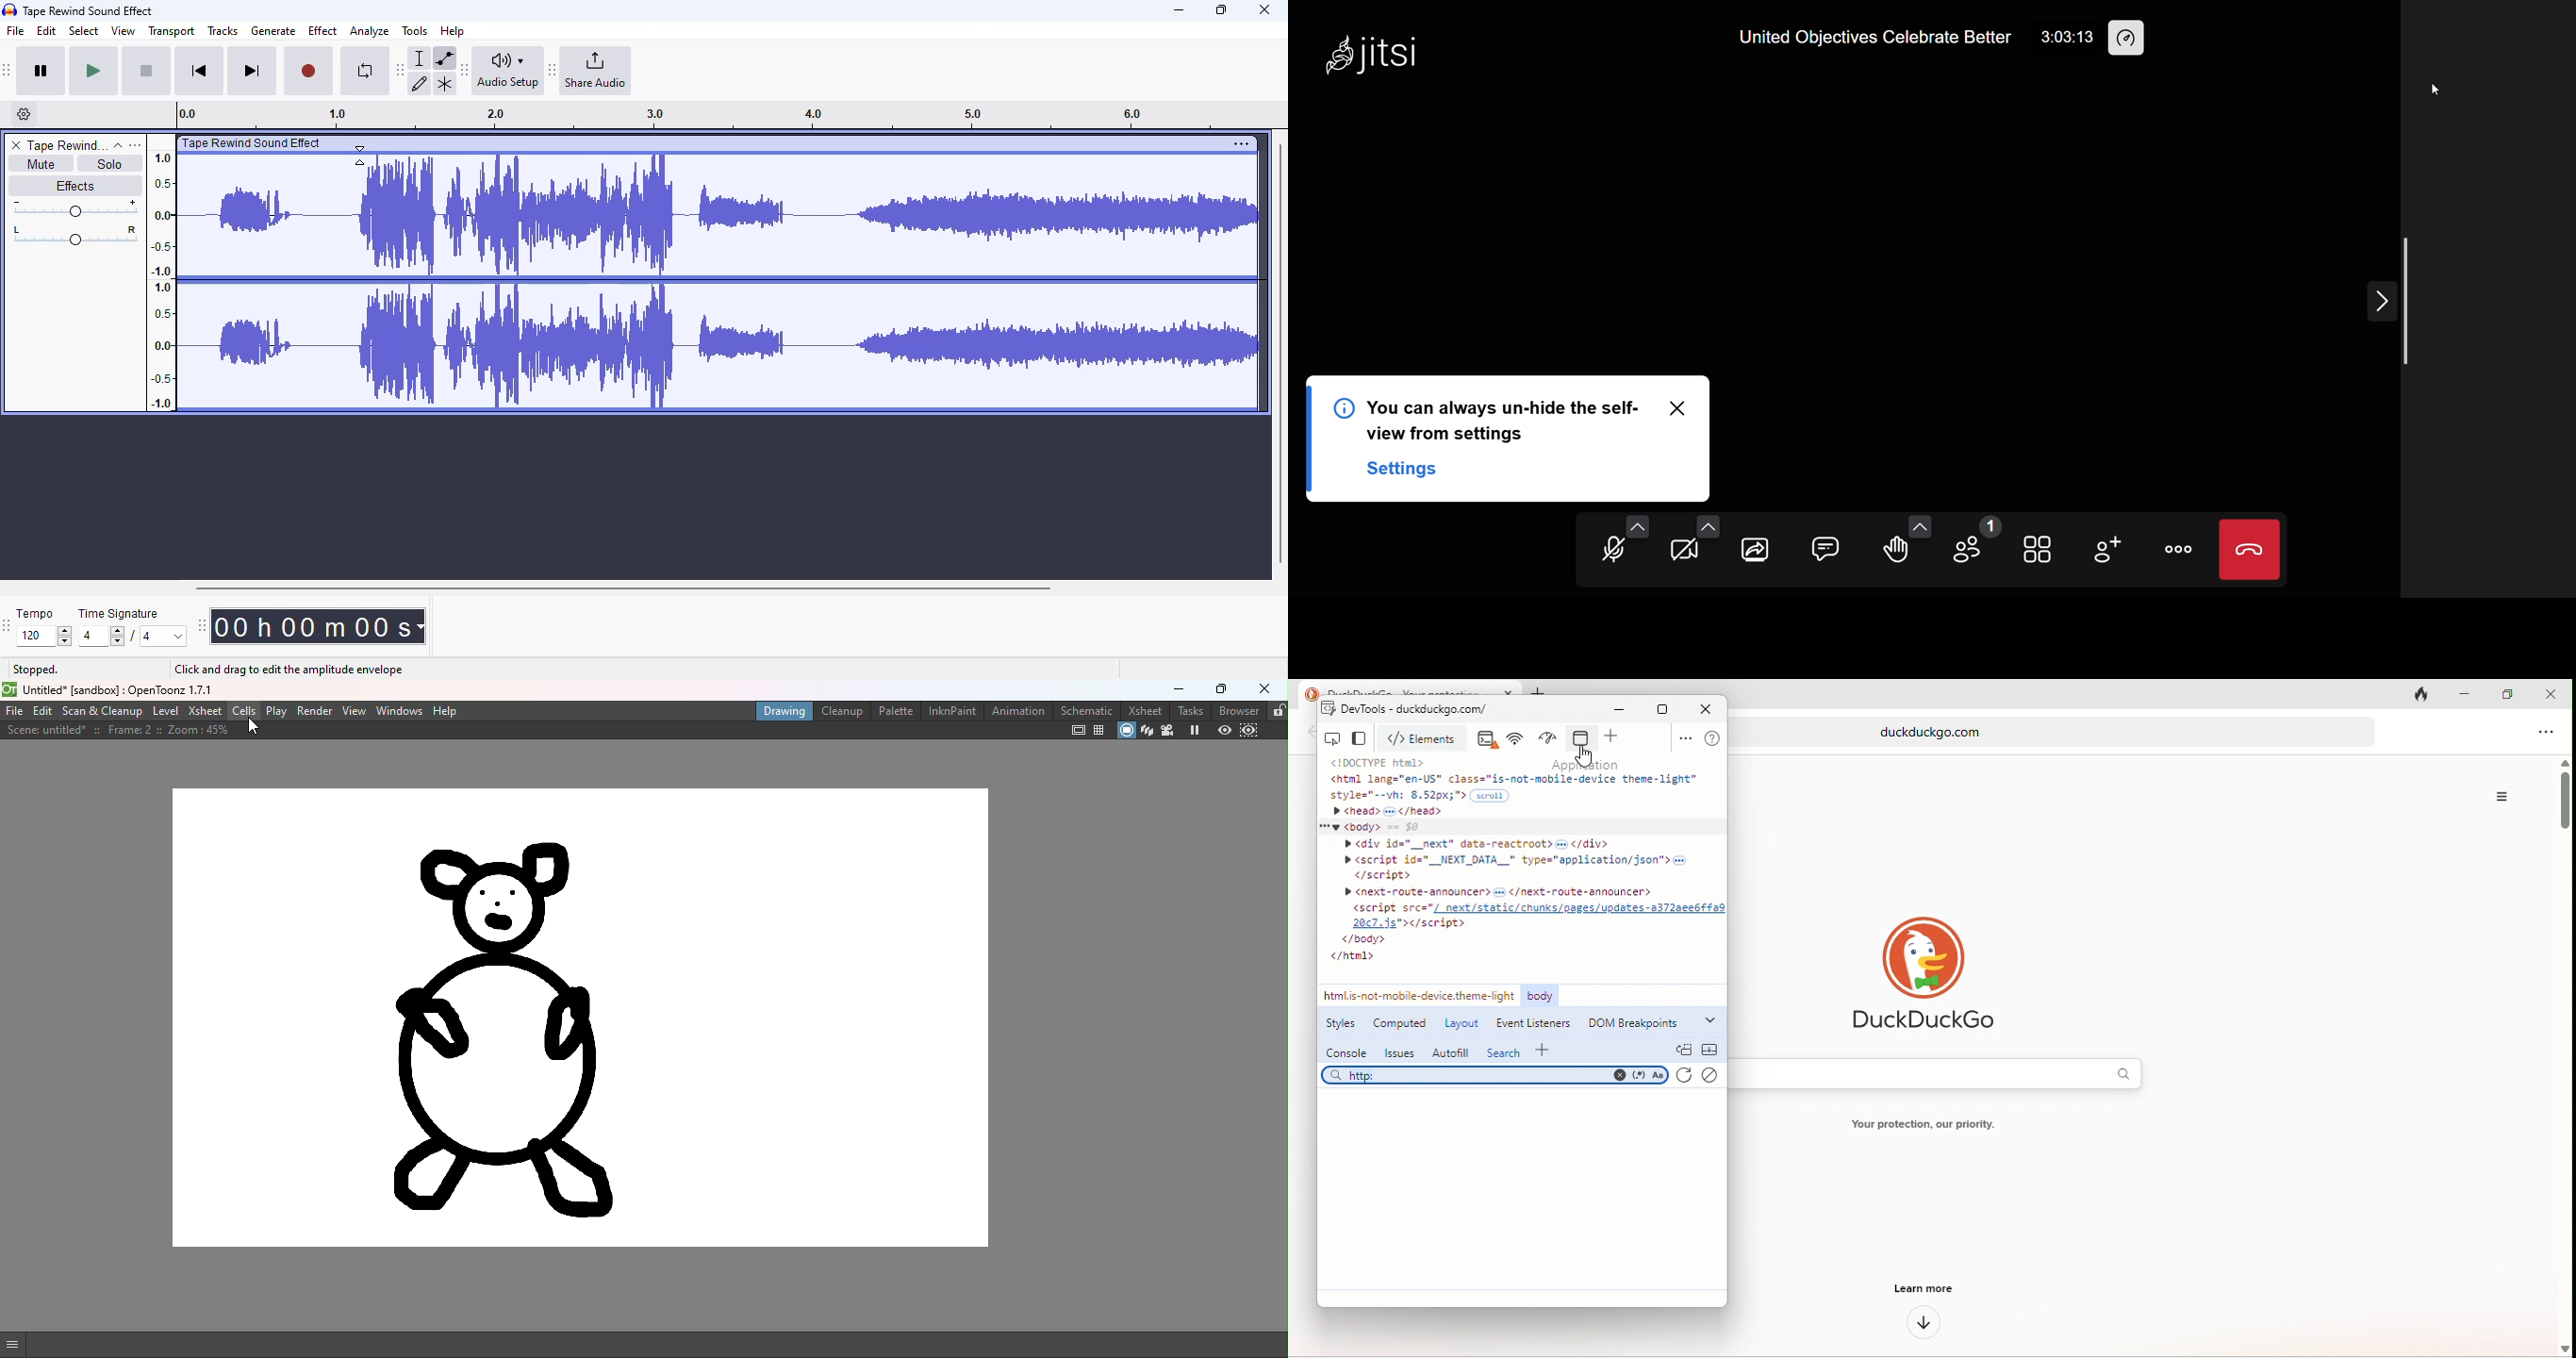 The height and width of the screenshot is (1372, 2576). Describe the element at coordinates (453, 30) in the screenshot. I see `help` at that location.